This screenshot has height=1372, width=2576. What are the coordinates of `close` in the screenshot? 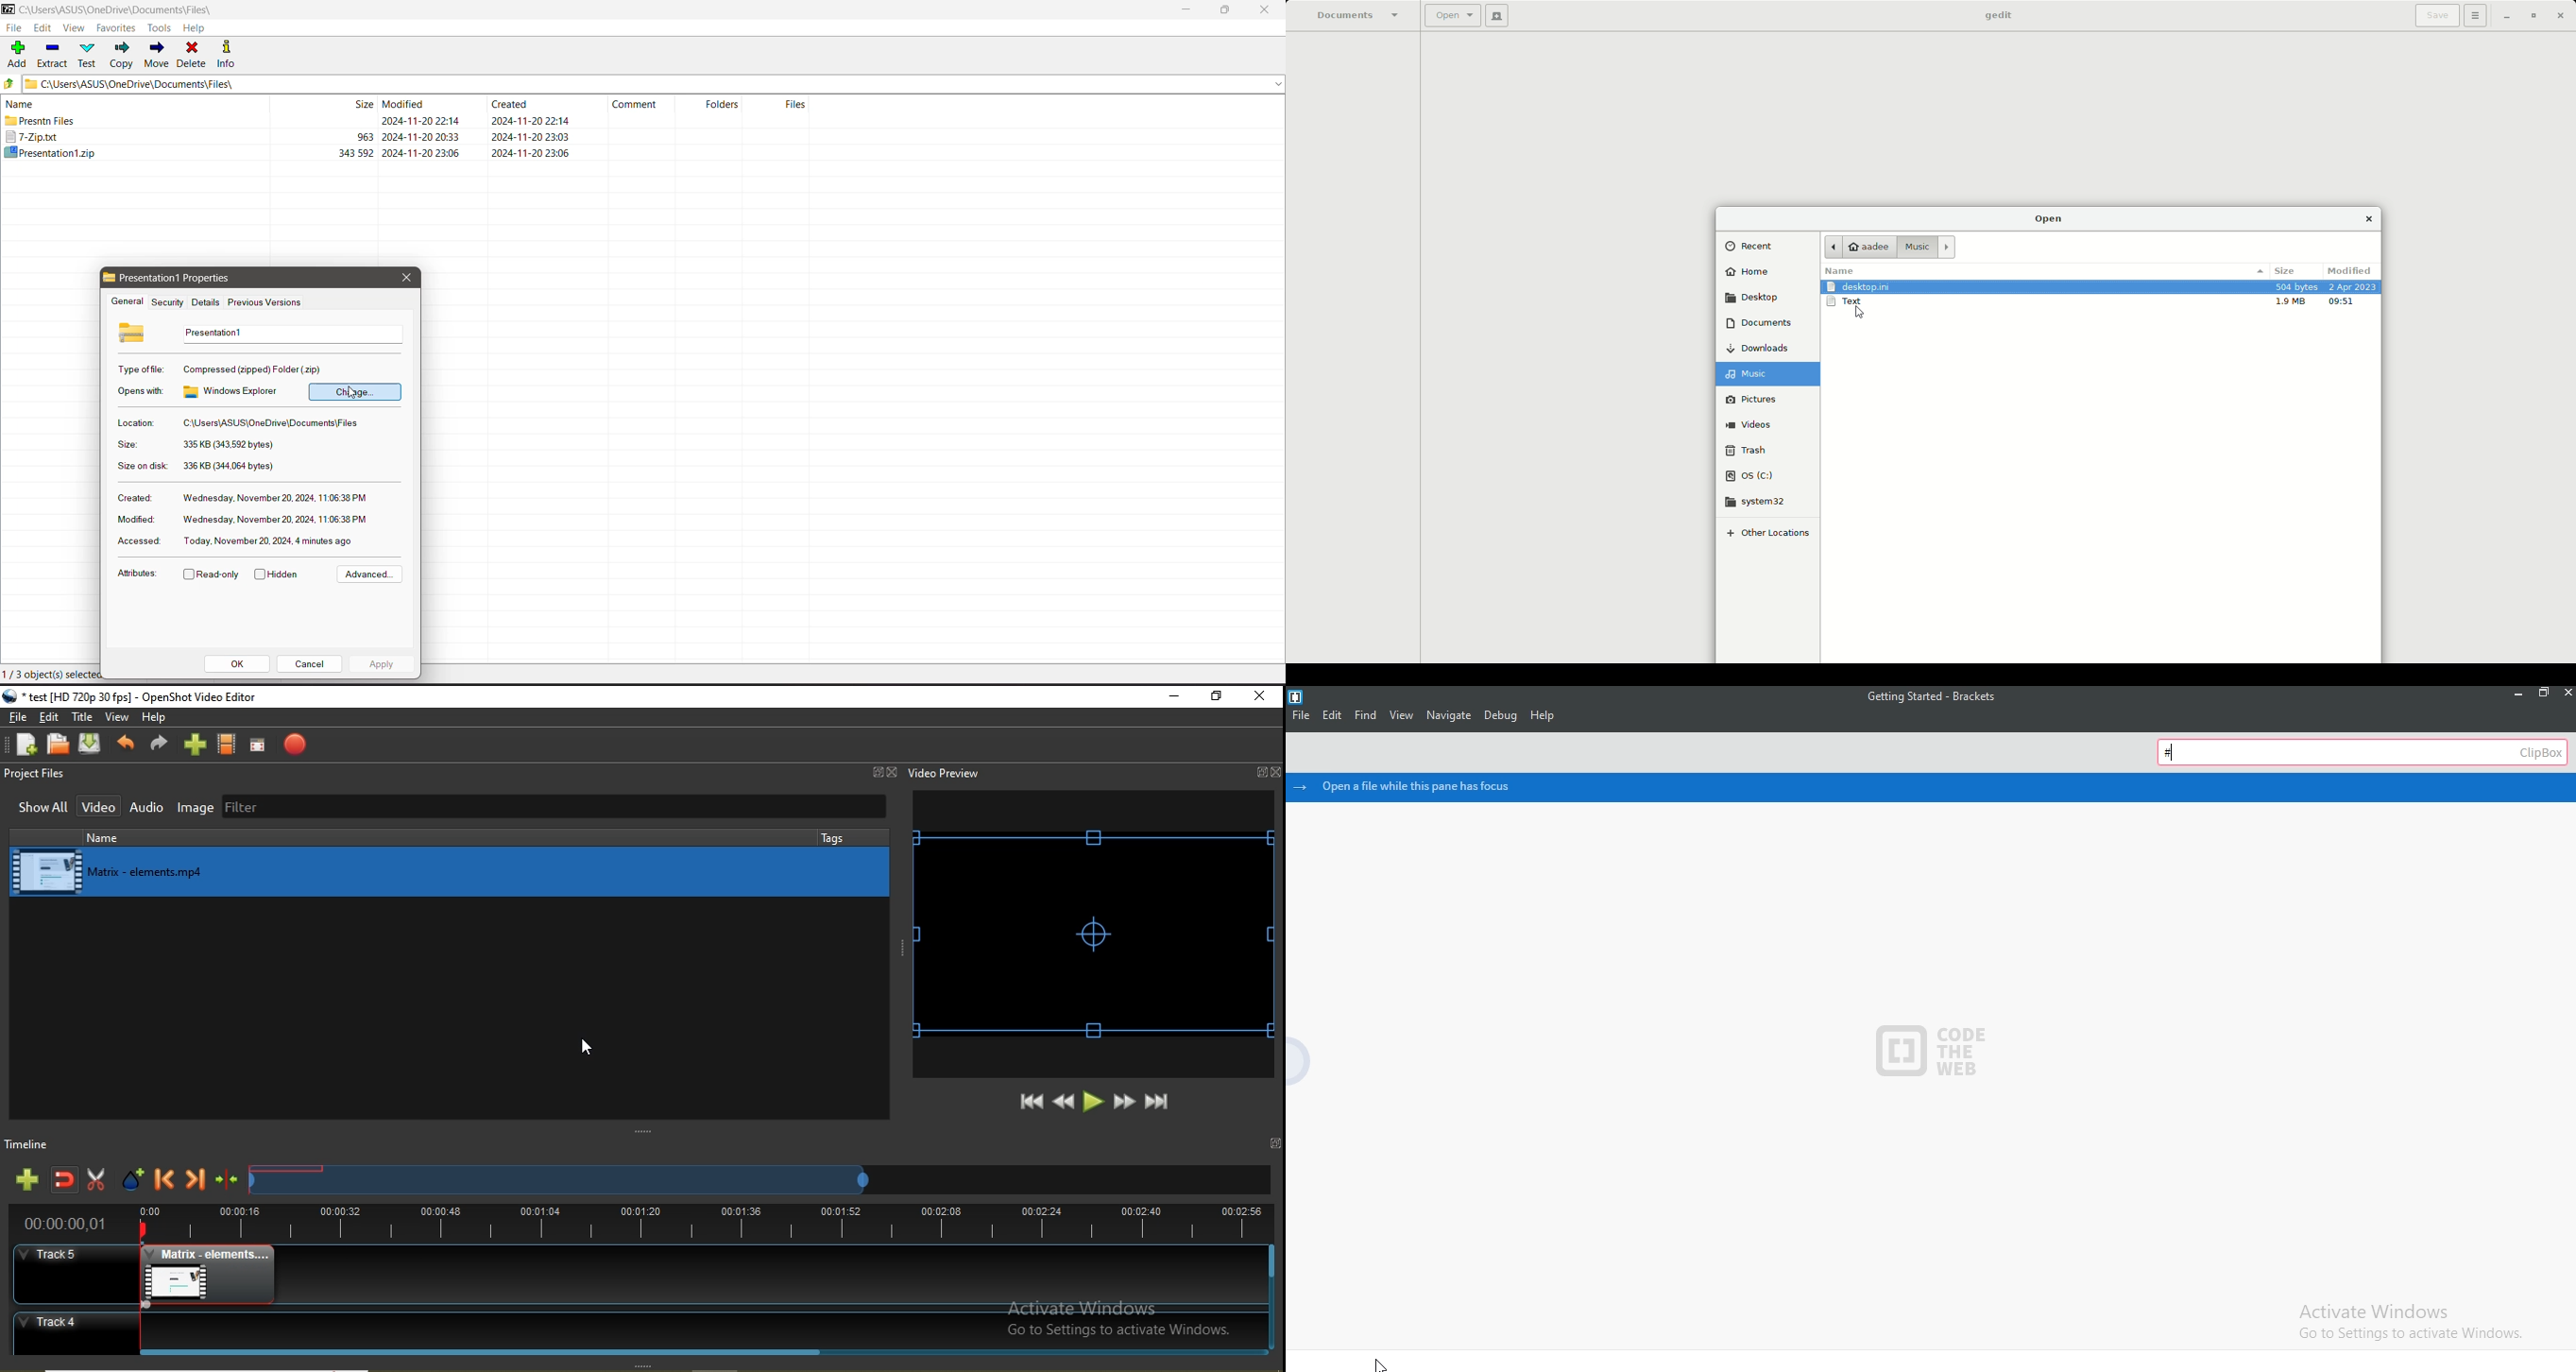 It's located at (2567, 693).